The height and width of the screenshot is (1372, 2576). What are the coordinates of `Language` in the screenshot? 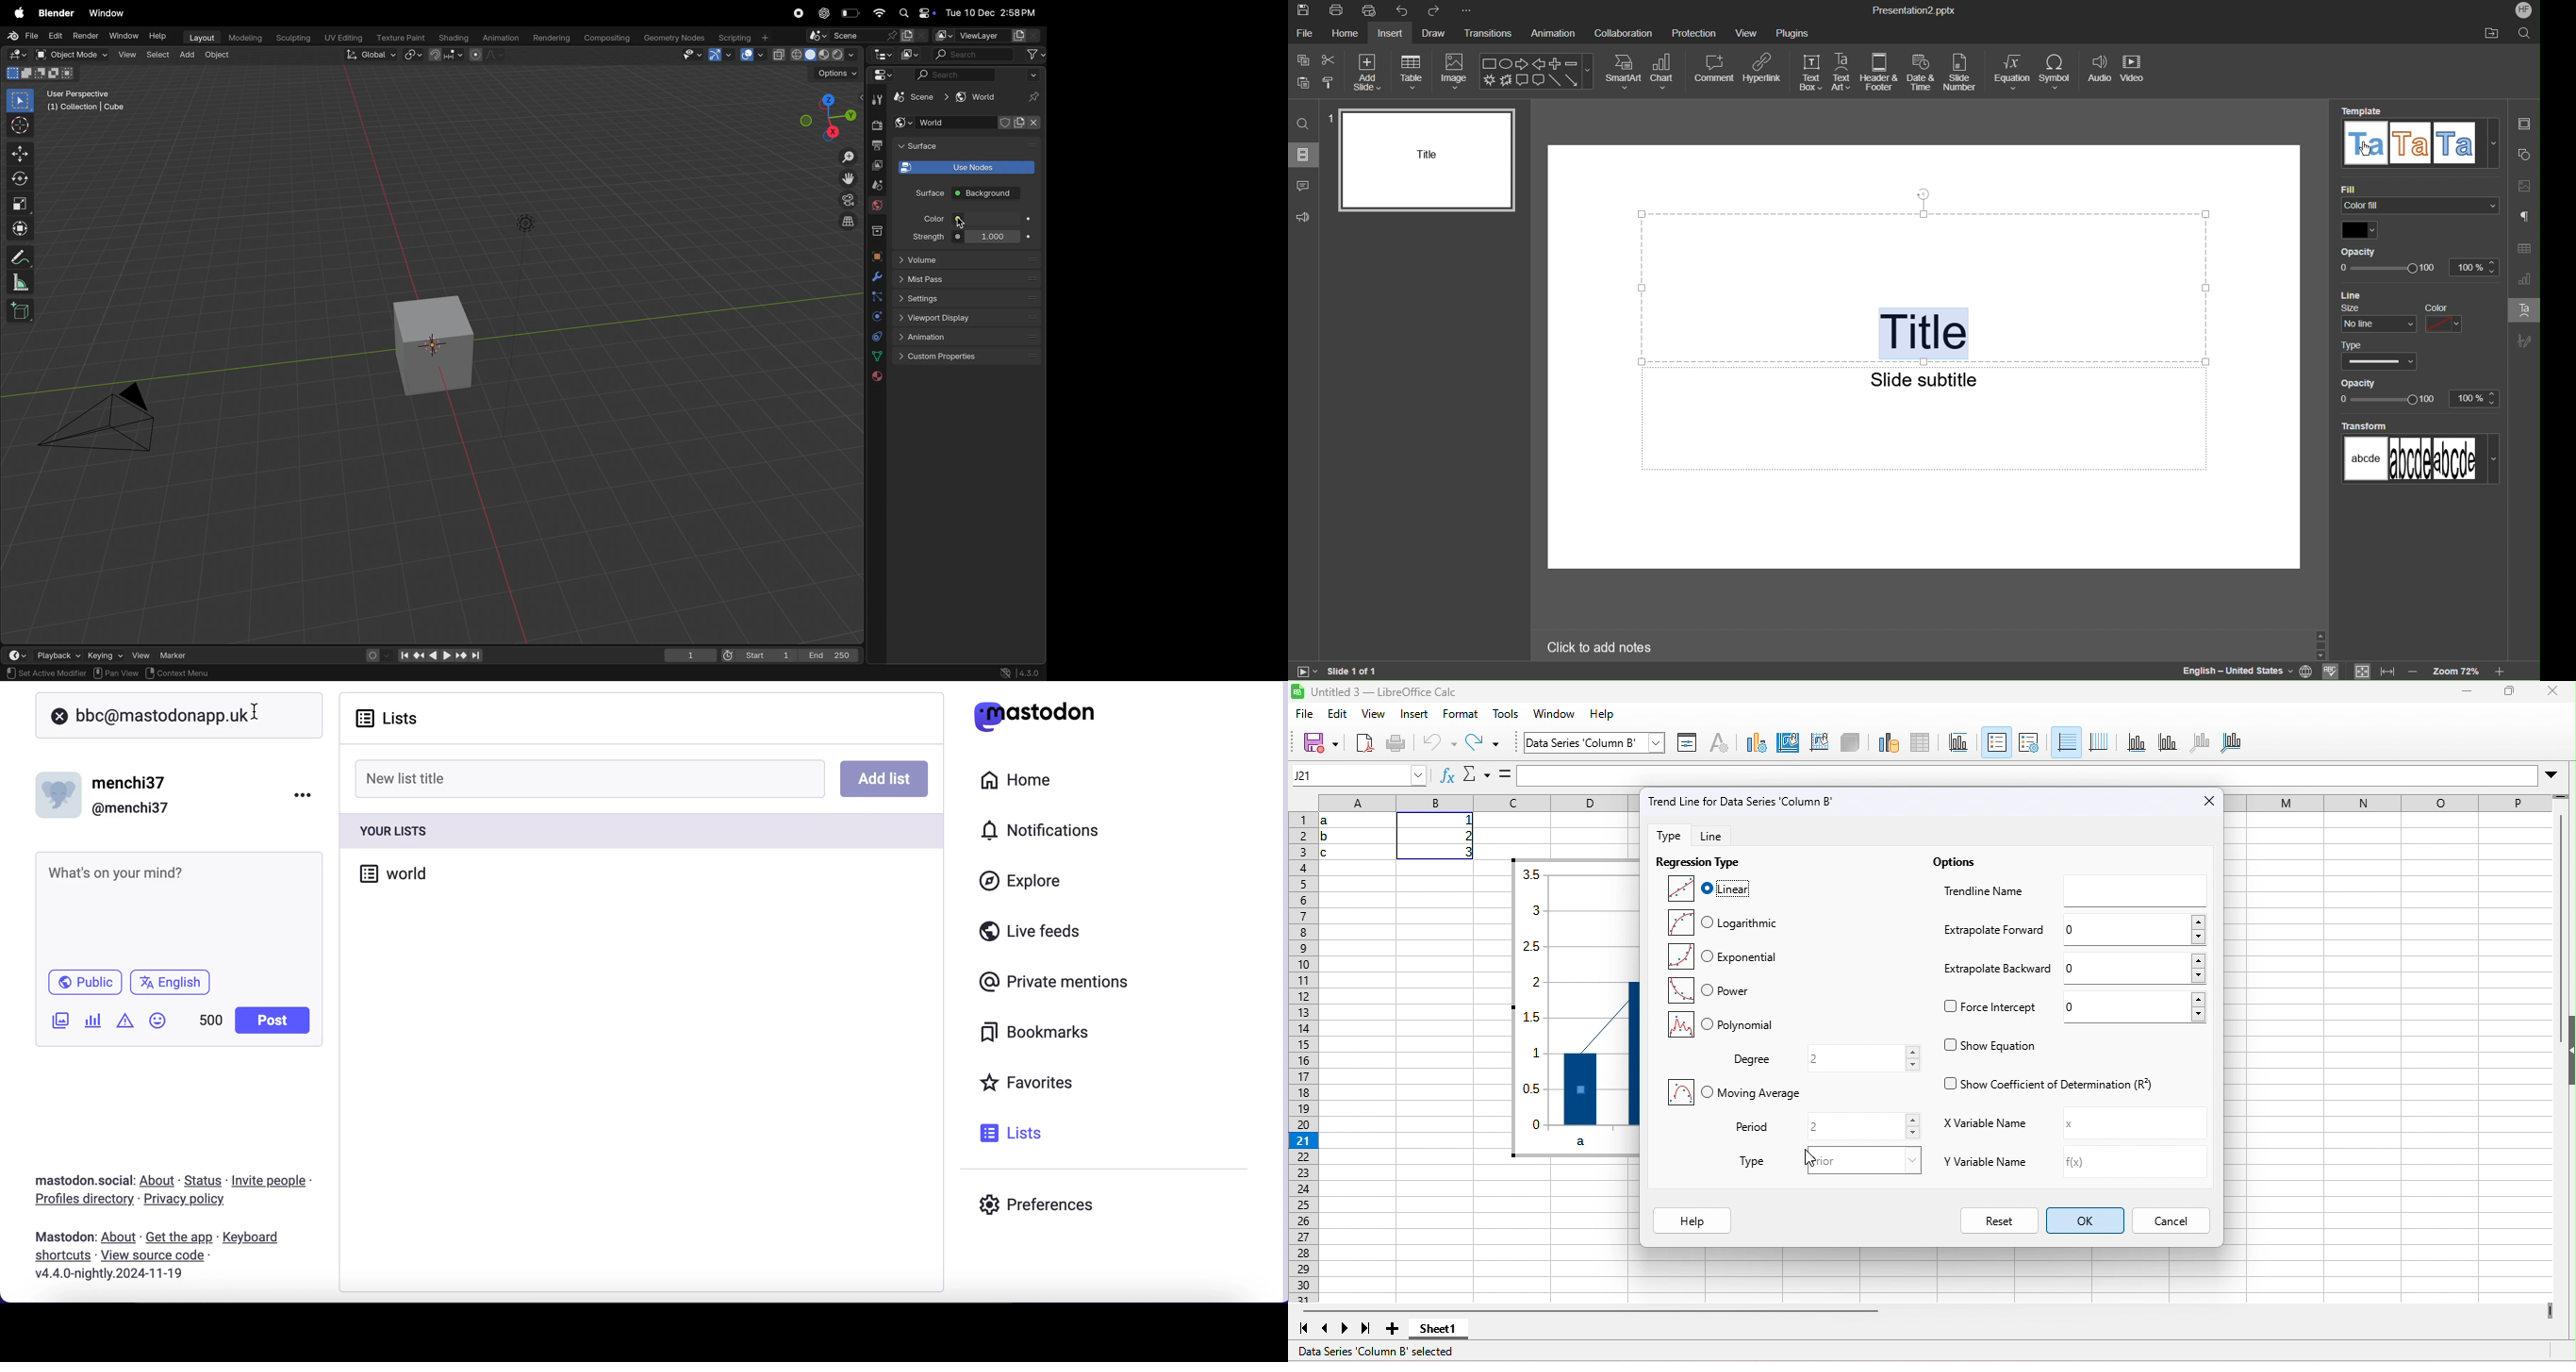 It's located at (2234, 671).